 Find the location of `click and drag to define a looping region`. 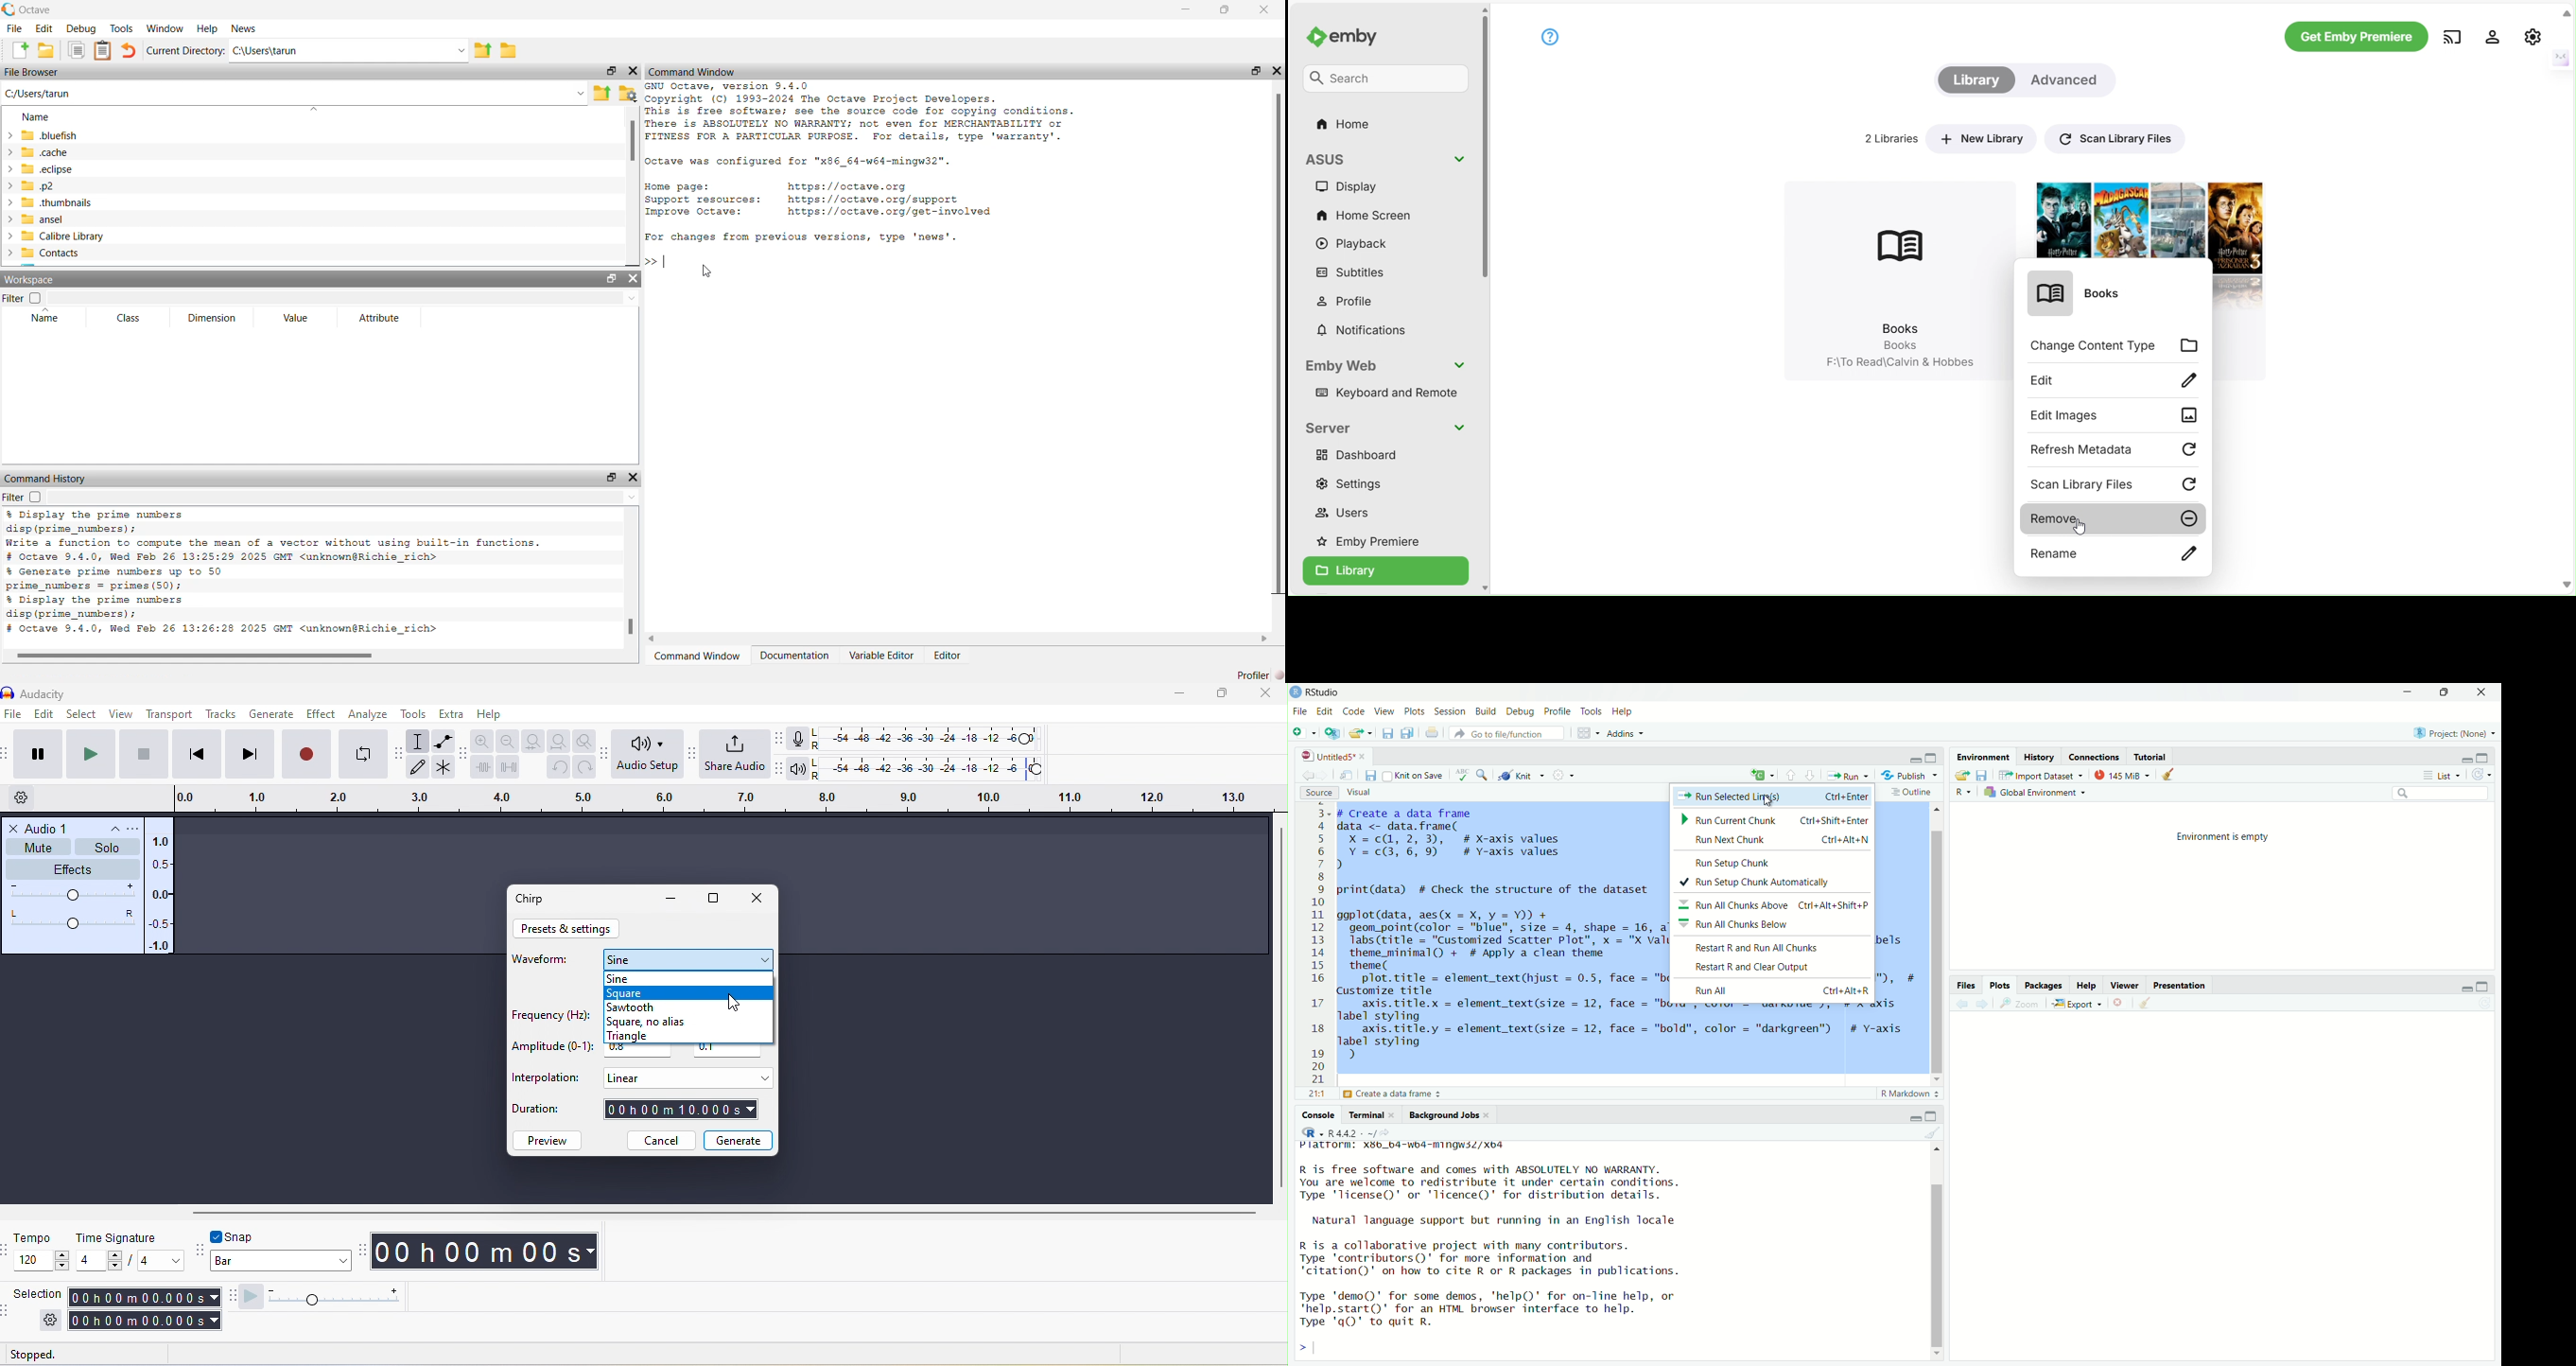

click and drag to define a looping region is located at coordinates (719, 797).